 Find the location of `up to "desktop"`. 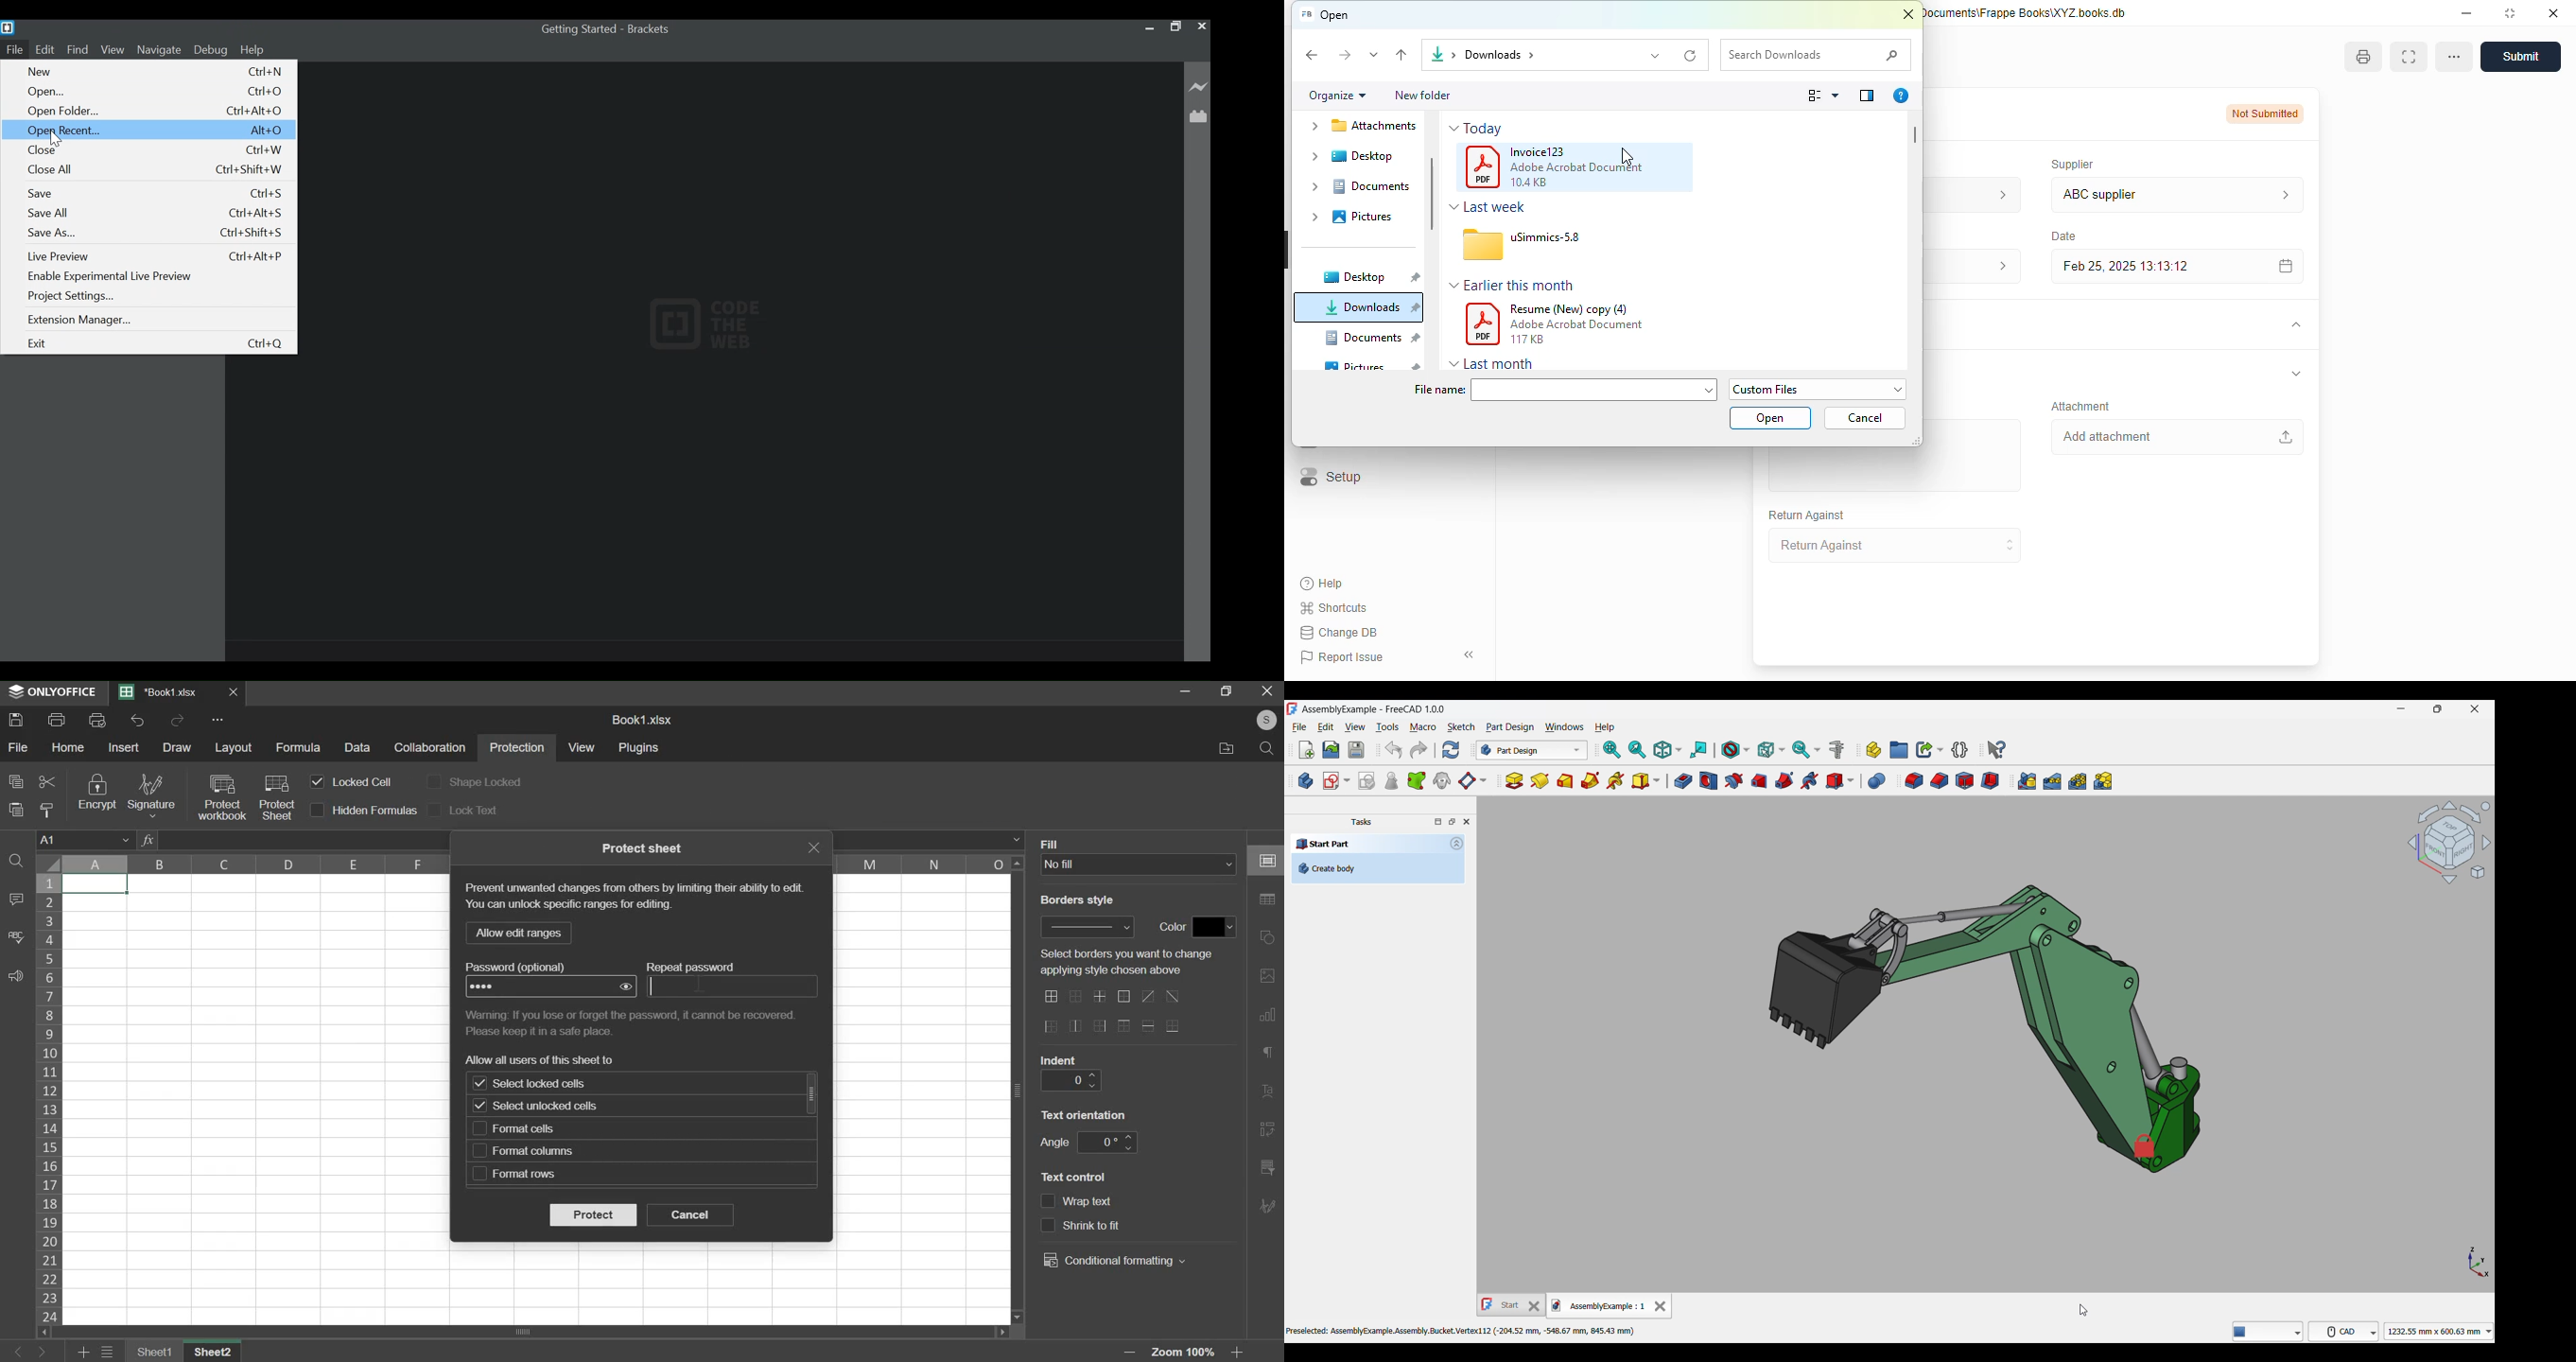

up to "desktop" is located at coordinates (1402, 56).